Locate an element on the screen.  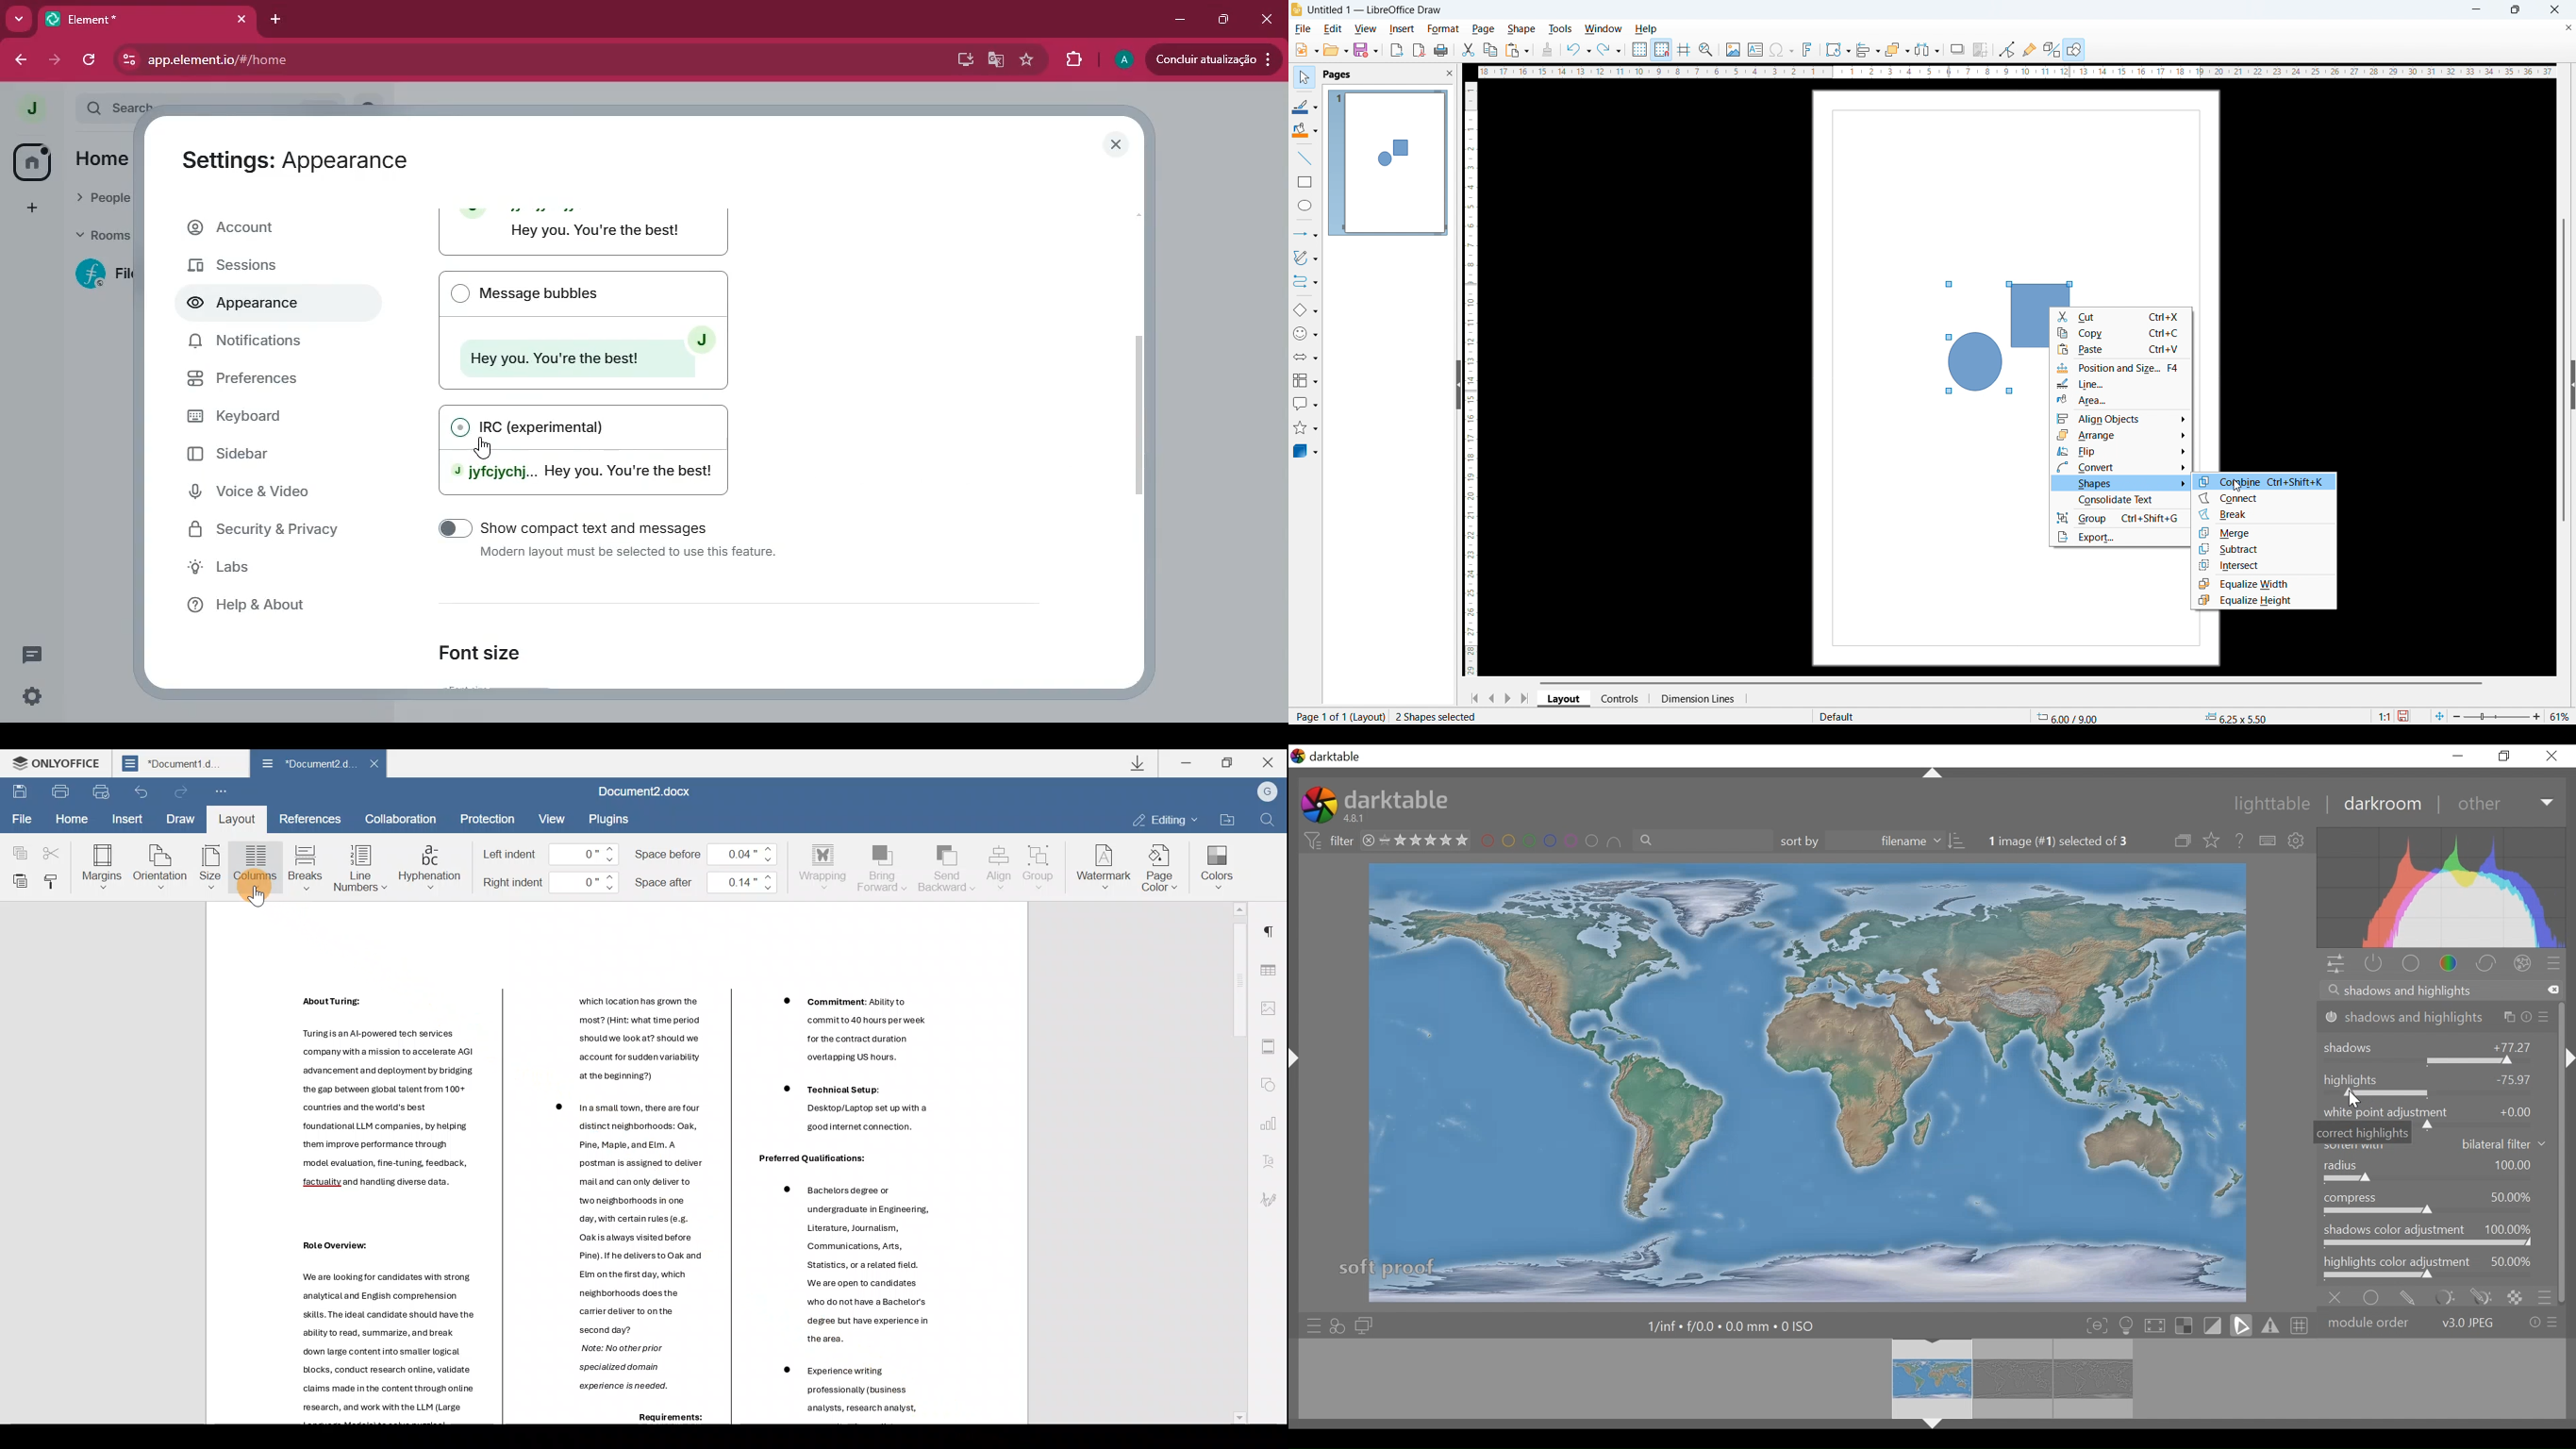
arrange is located at coordinates (2122, 435).